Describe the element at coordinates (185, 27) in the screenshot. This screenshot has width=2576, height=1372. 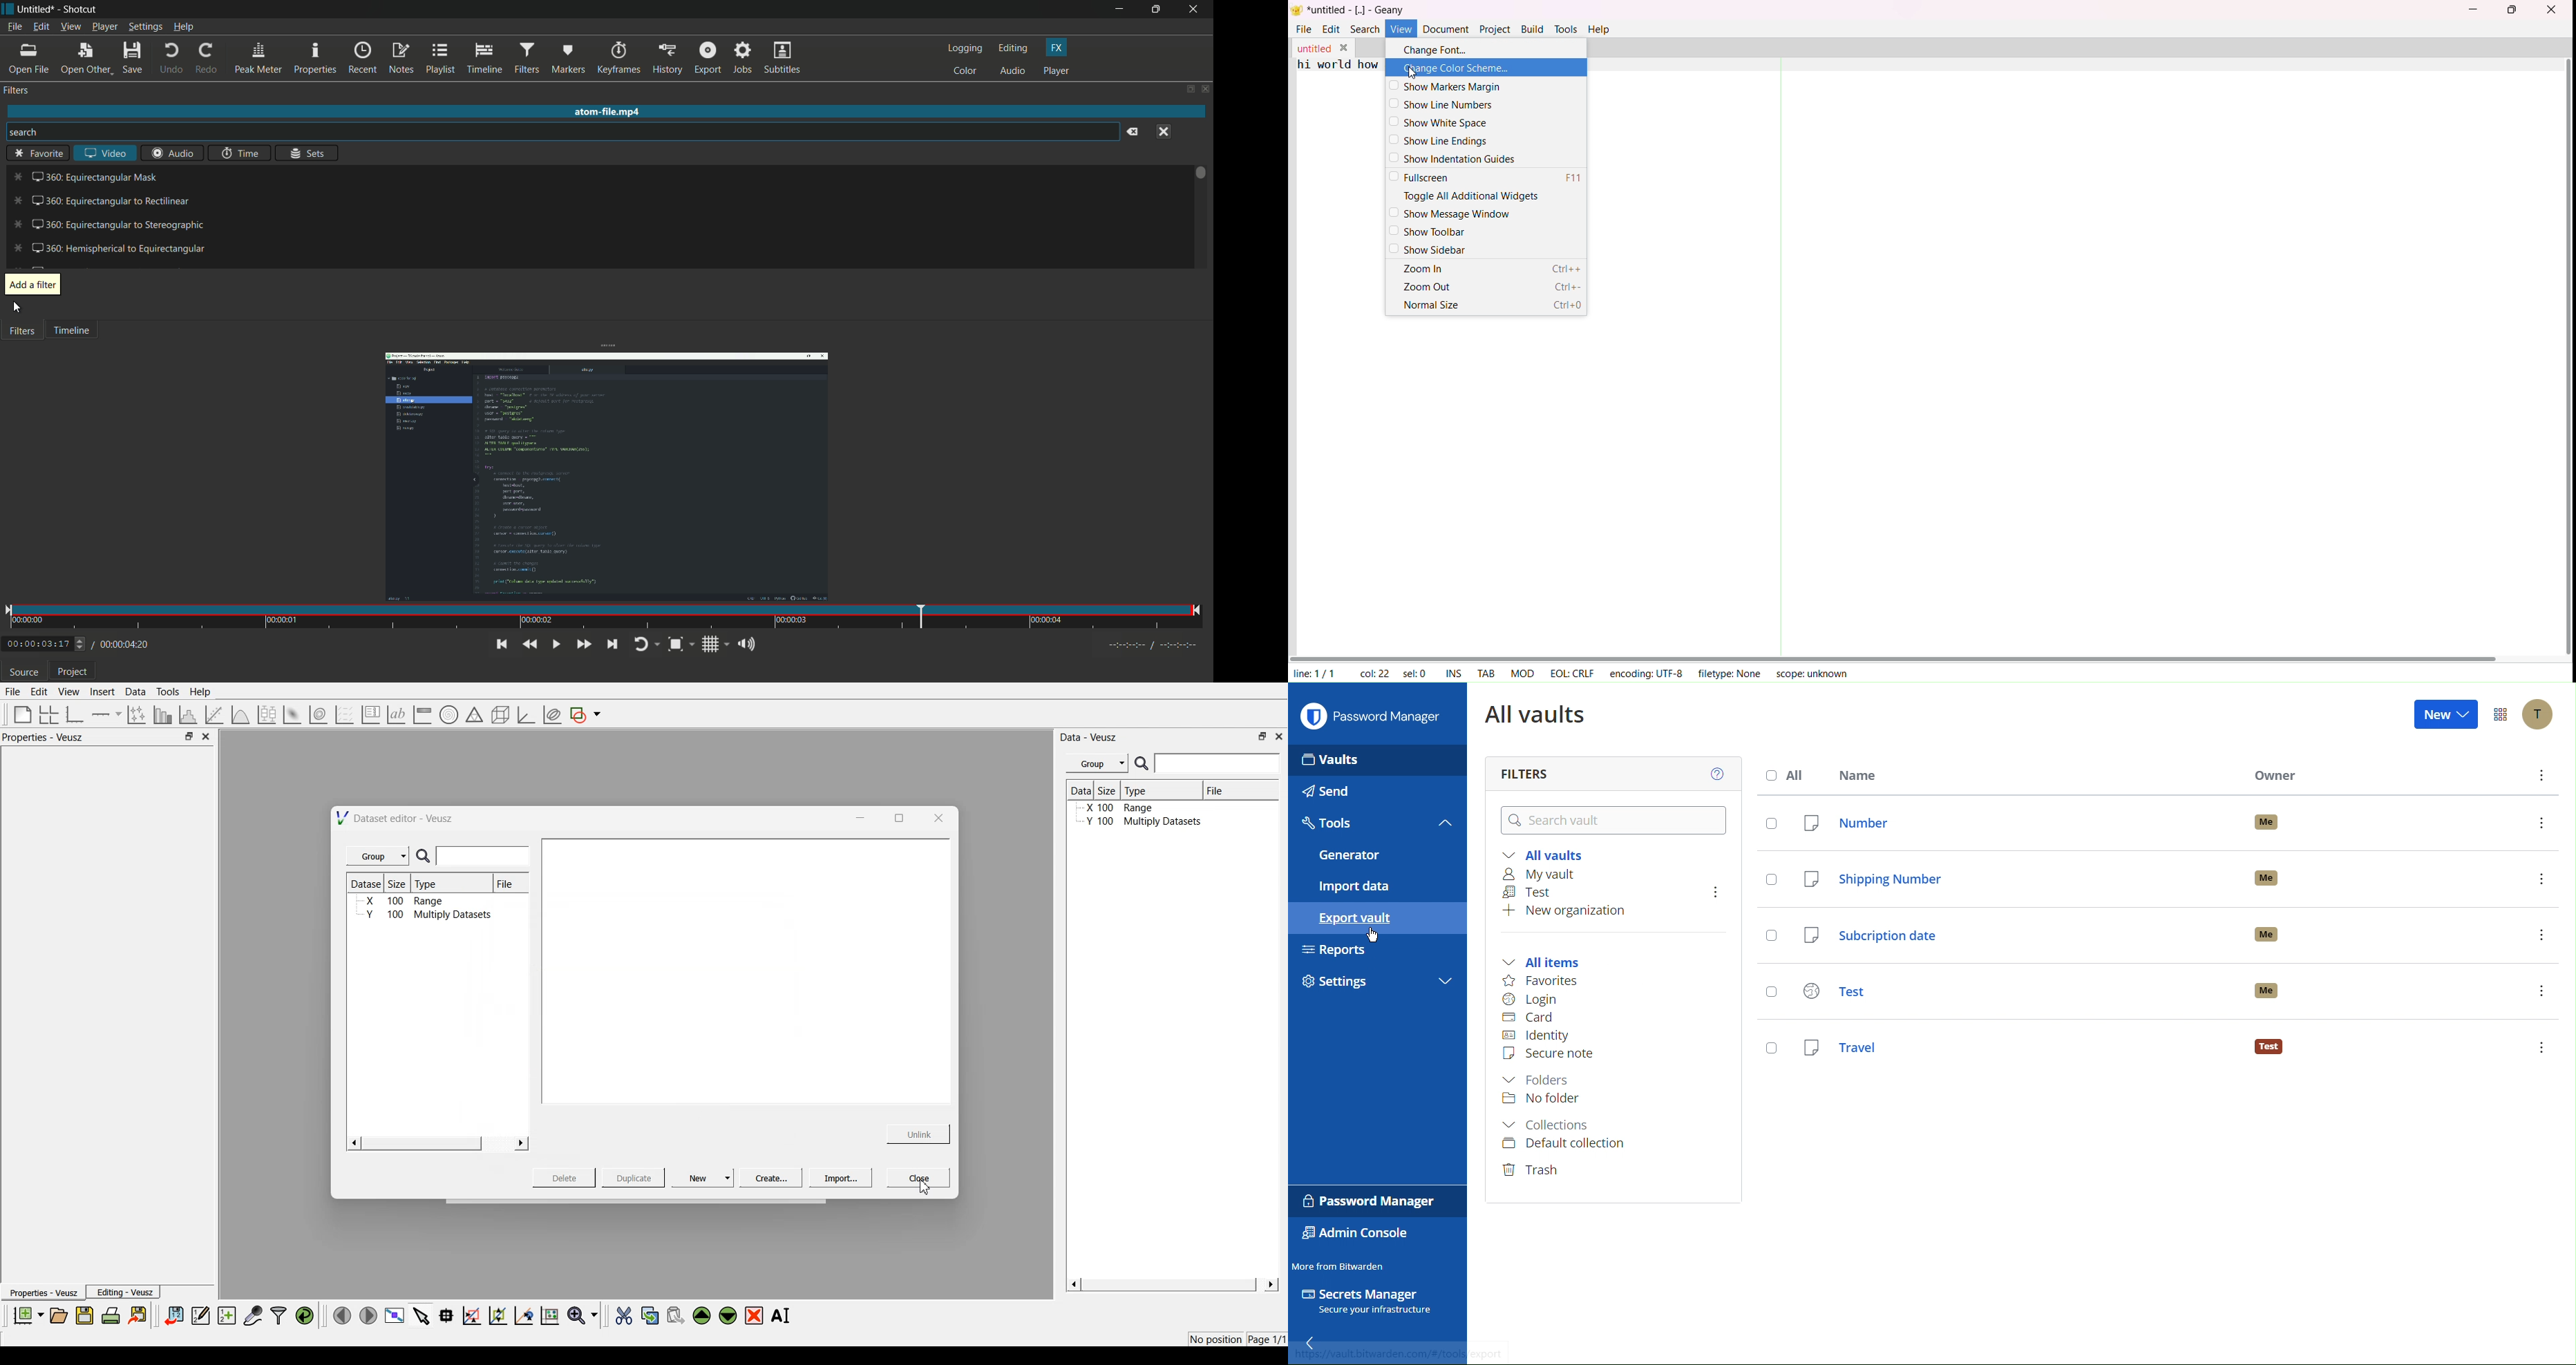
I see `help menu` at that location.